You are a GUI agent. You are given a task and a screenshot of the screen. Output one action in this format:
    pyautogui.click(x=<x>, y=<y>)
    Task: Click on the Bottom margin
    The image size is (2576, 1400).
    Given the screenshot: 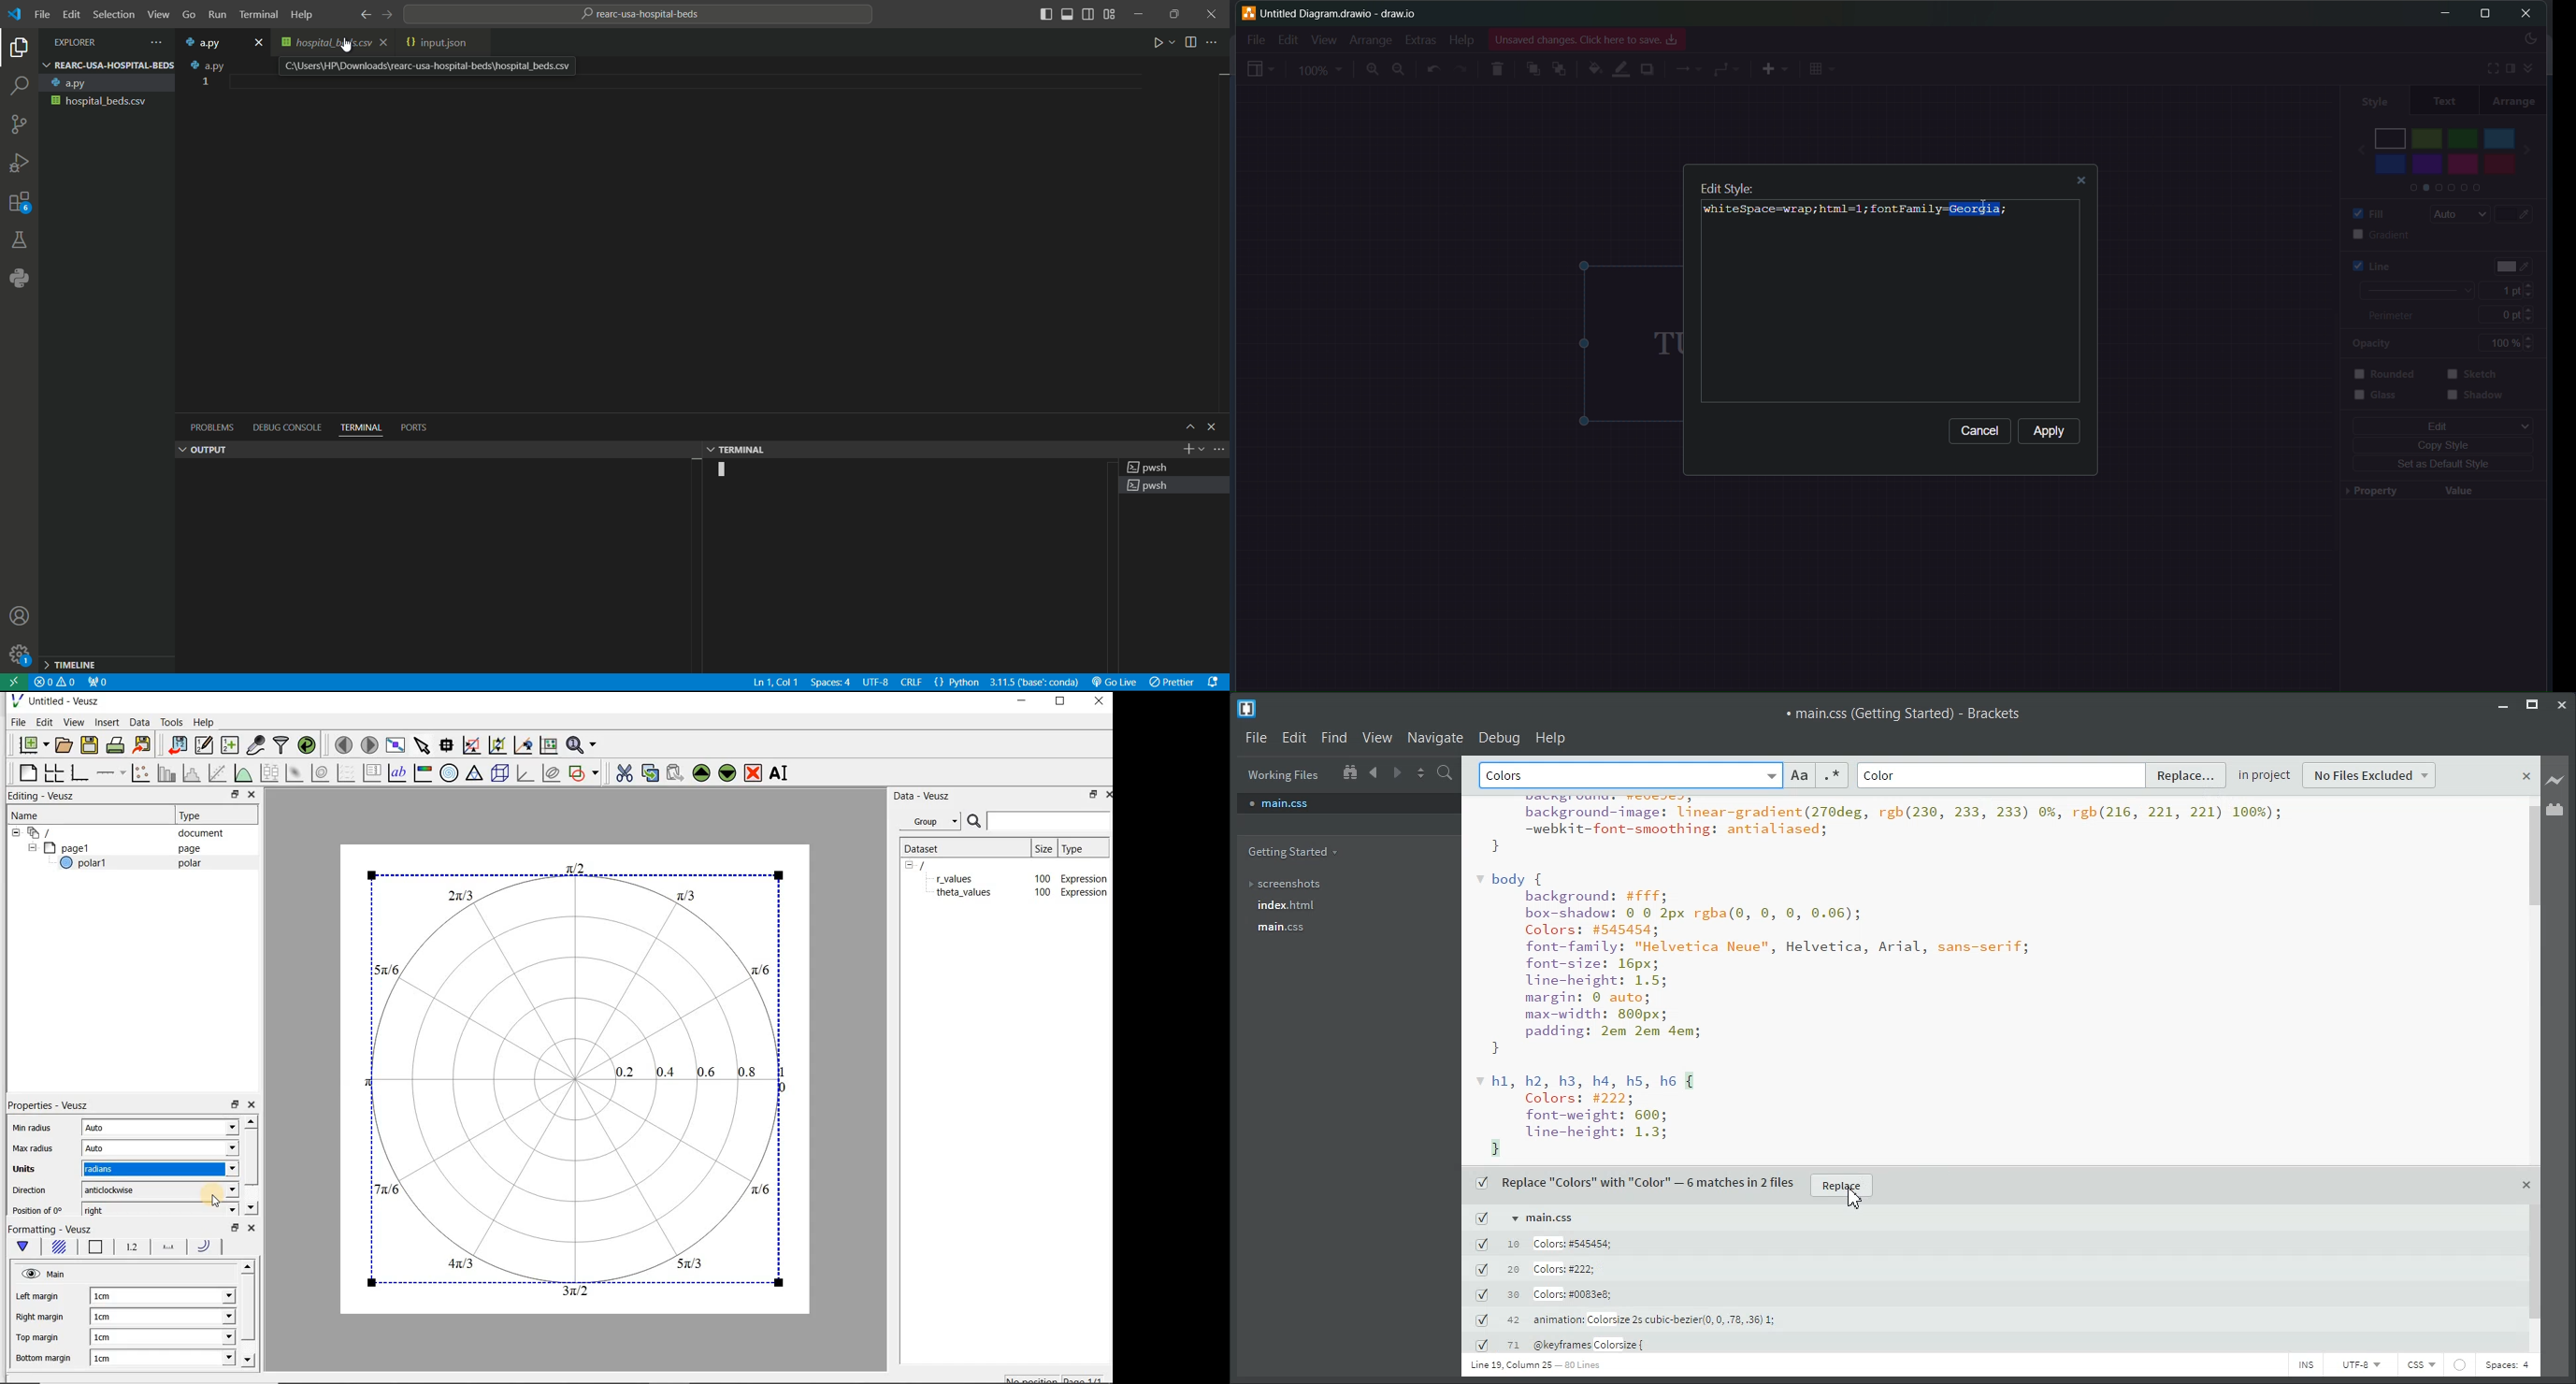 What is the action you would take?
    pyautogui.click(x=45, y=1358)
    